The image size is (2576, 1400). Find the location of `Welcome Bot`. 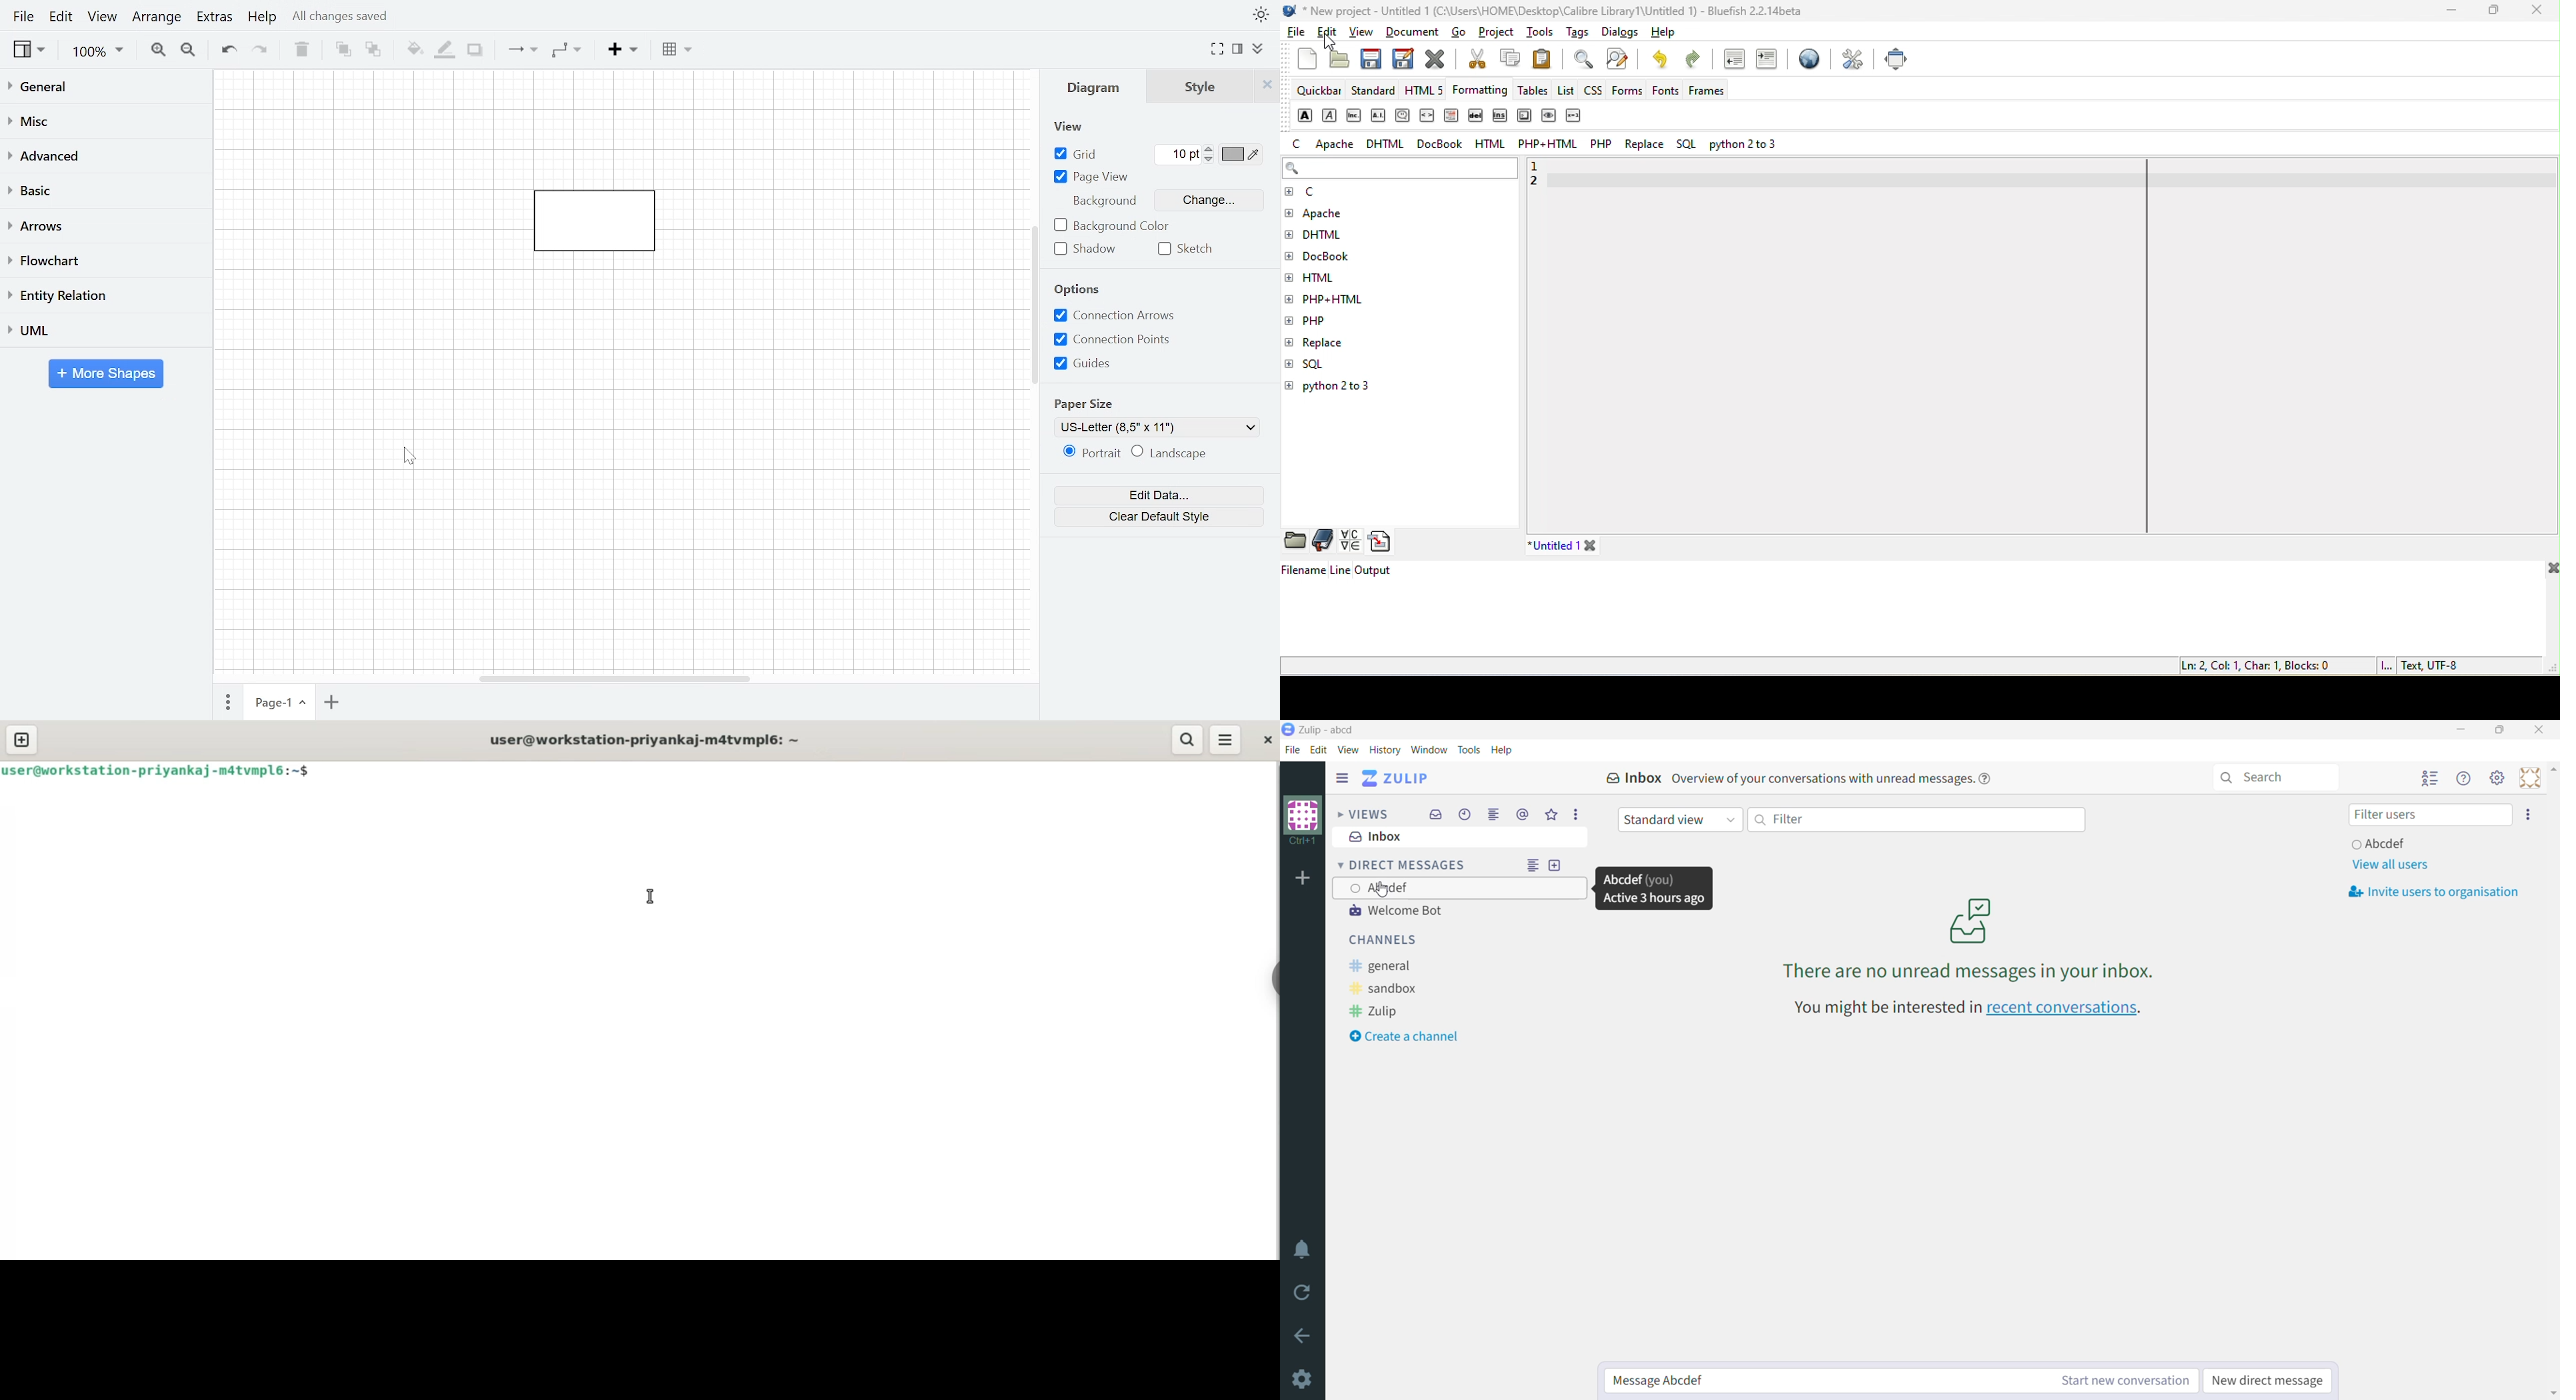

Welcome Bot is located at coordinates (1413, 913).